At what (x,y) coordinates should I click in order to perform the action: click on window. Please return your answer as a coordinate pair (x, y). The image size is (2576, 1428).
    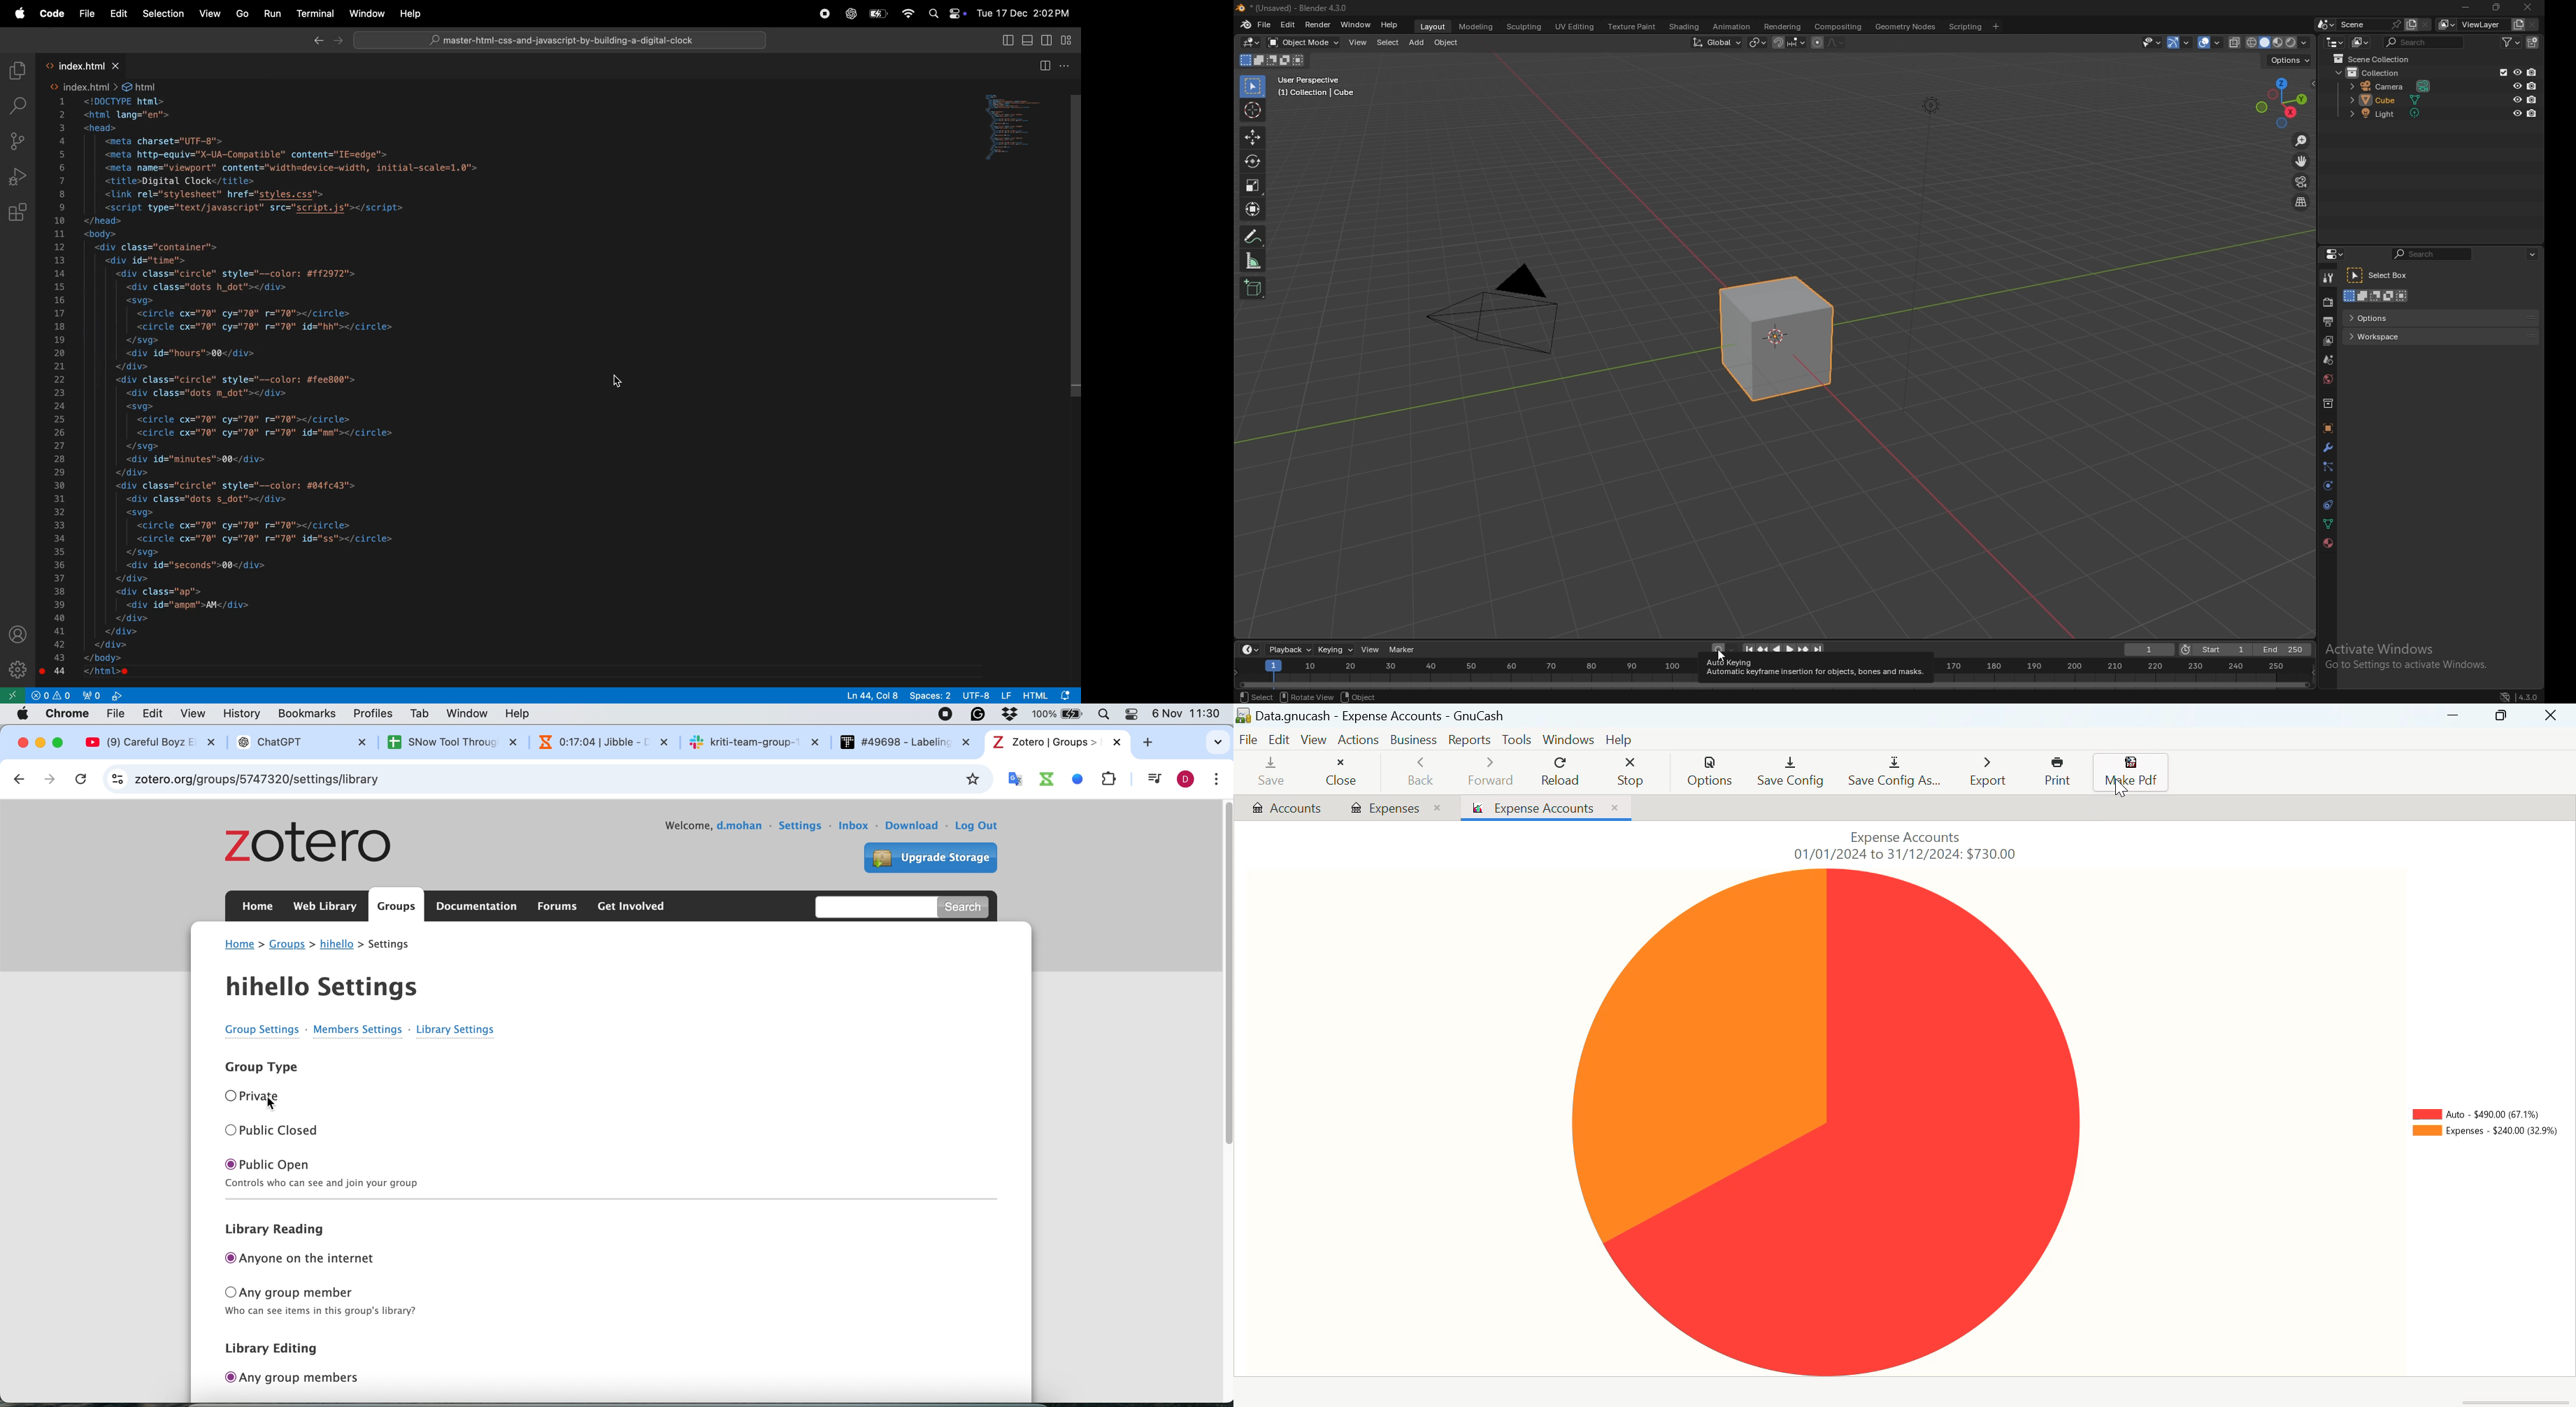
    Looking at the image, I should click on (365, 13).